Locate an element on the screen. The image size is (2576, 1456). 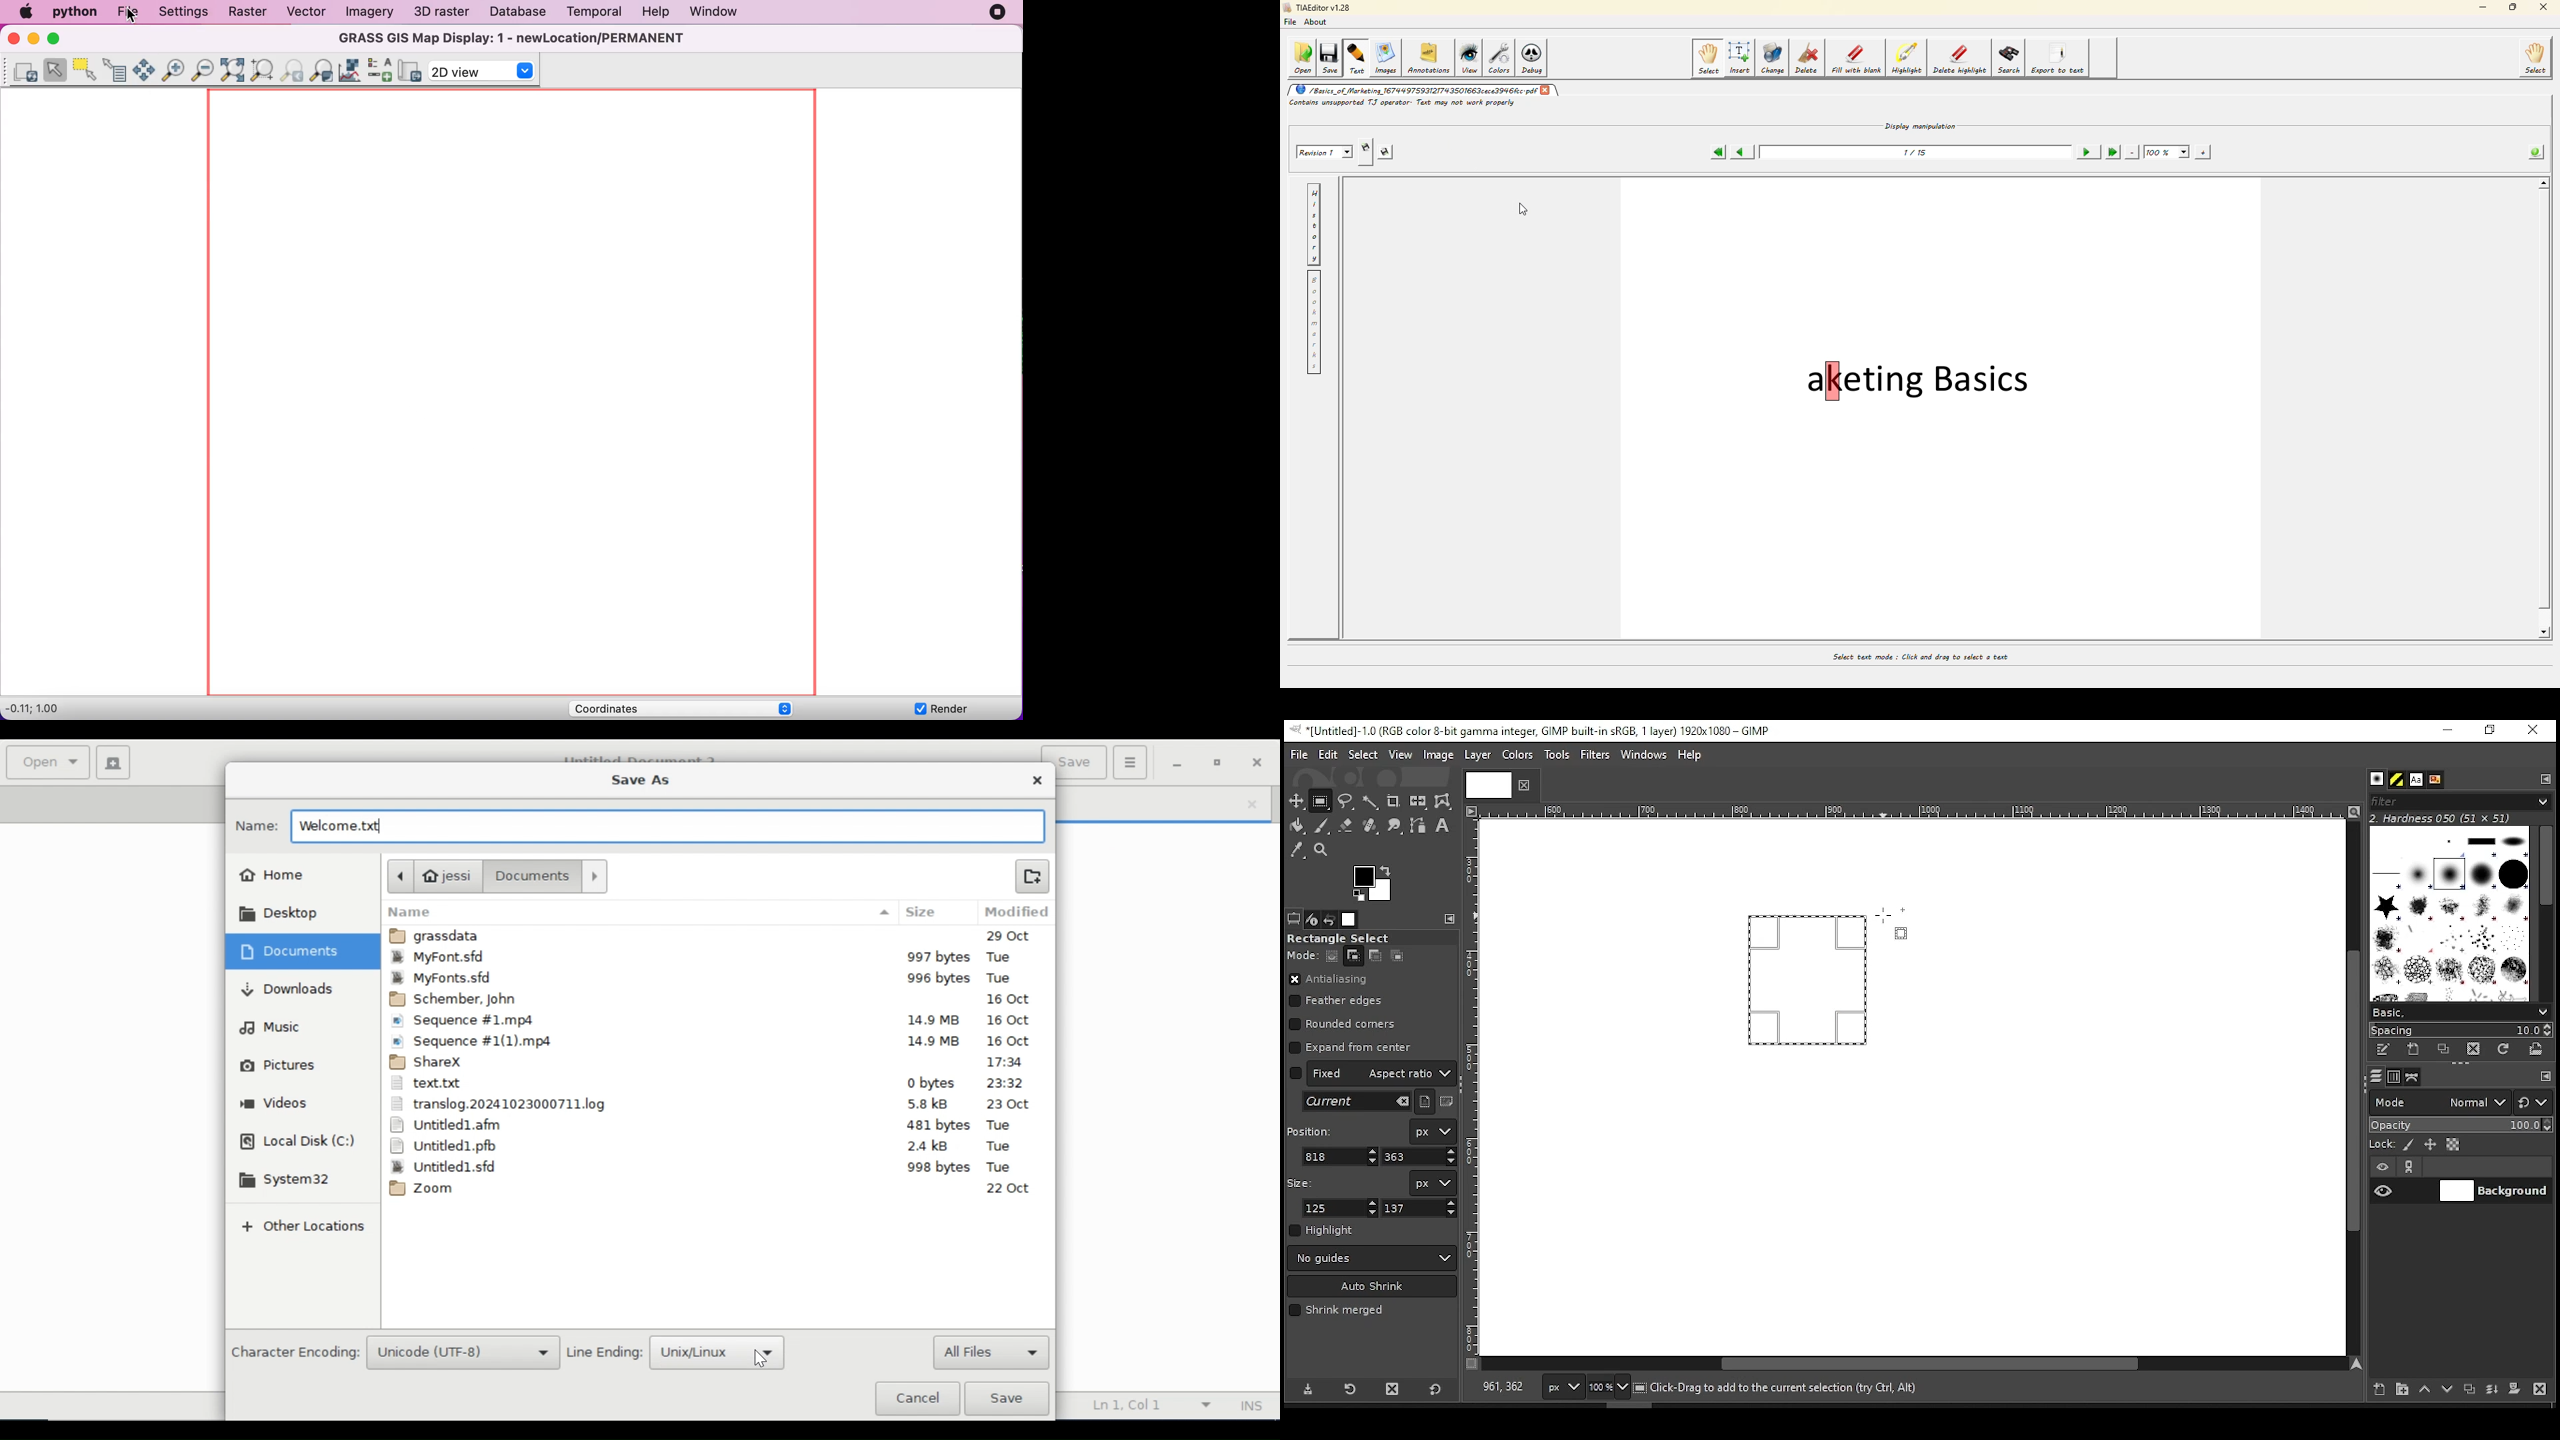
Document is located at coordinates (533, 876).